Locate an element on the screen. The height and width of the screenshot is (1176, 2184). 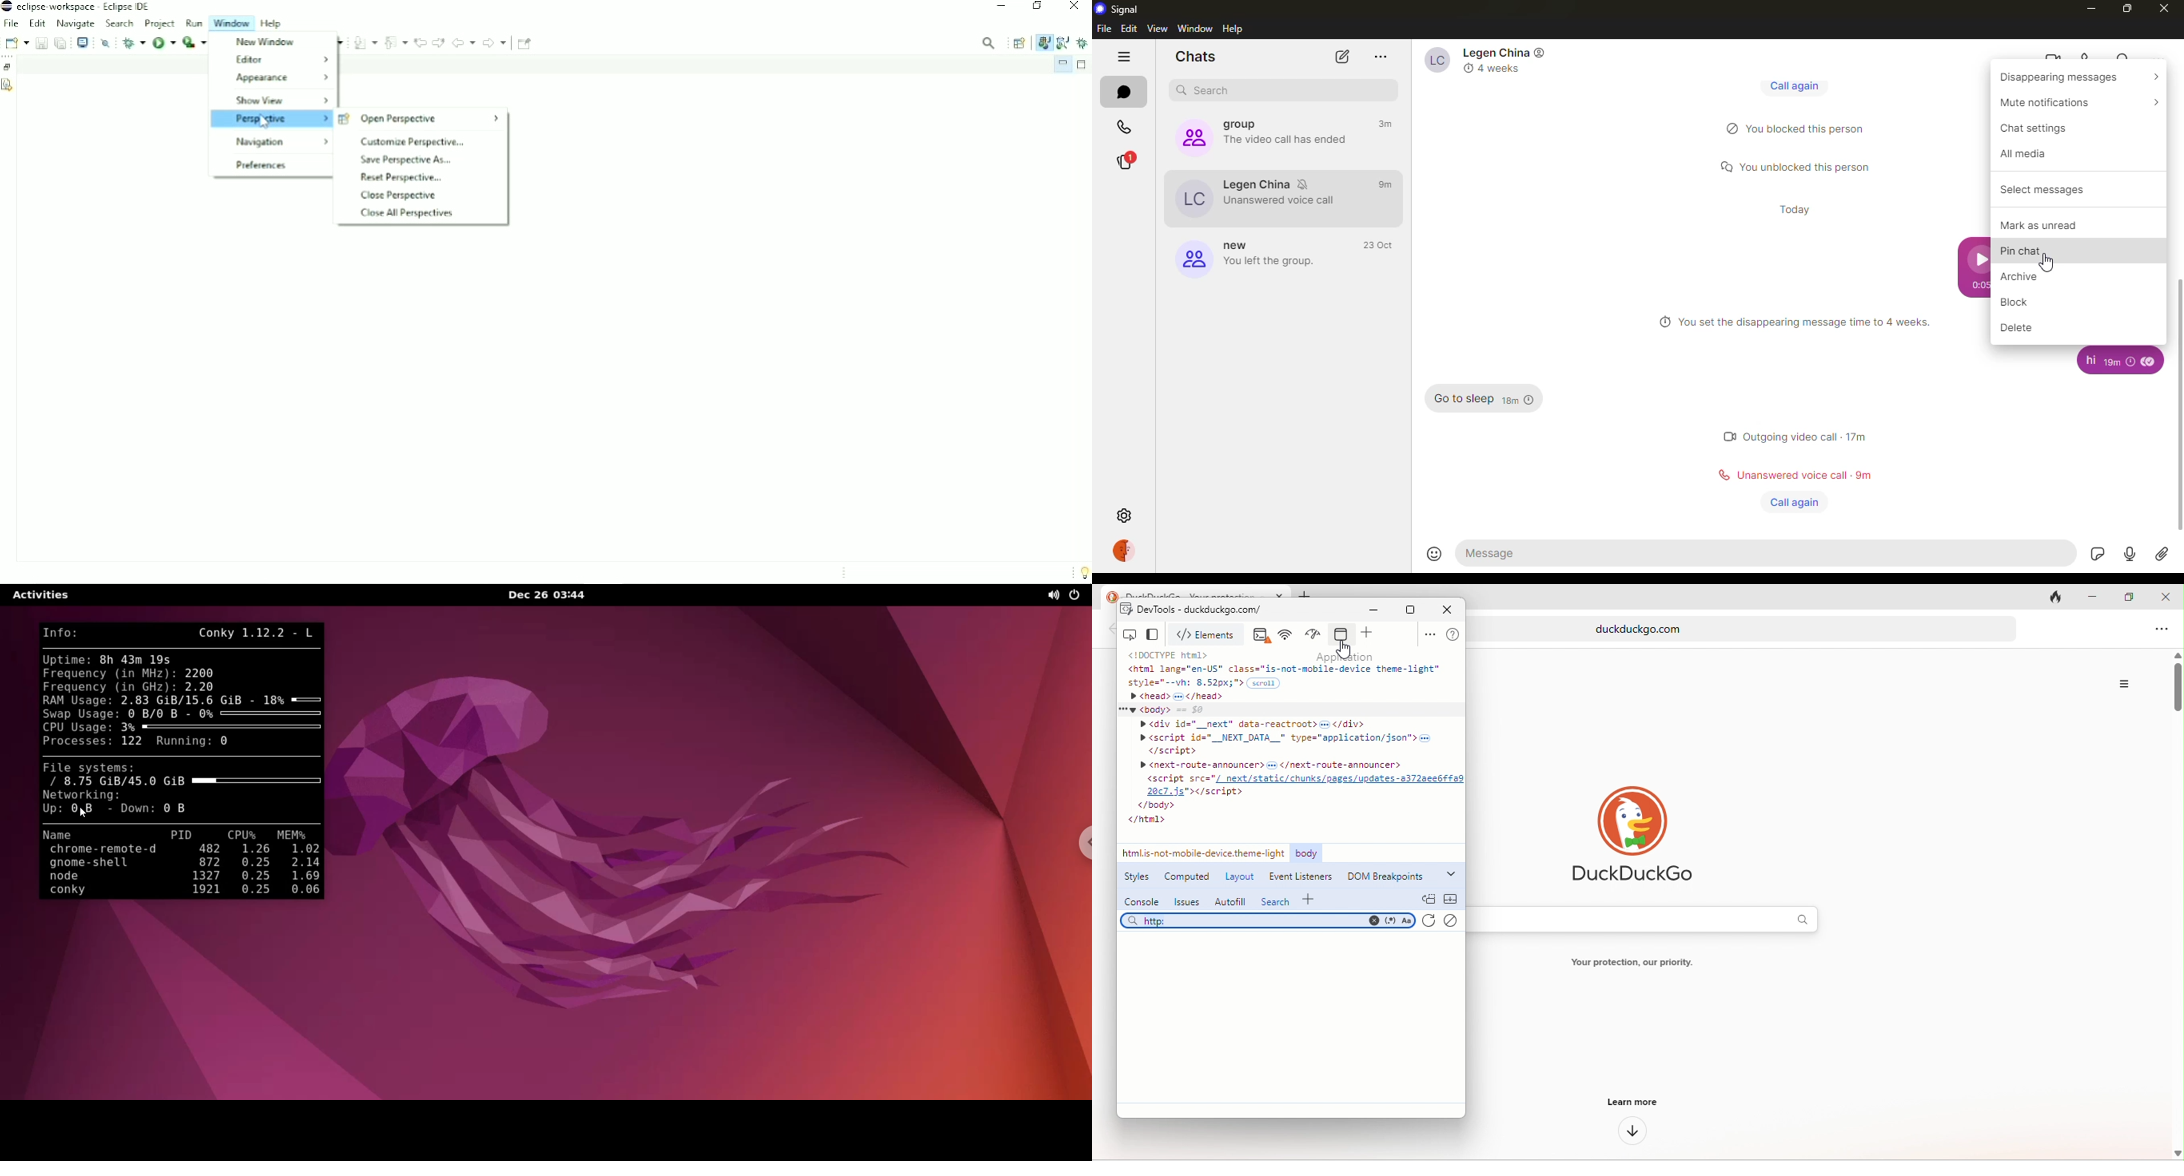
minimize is located at coordinates (1368, 611).